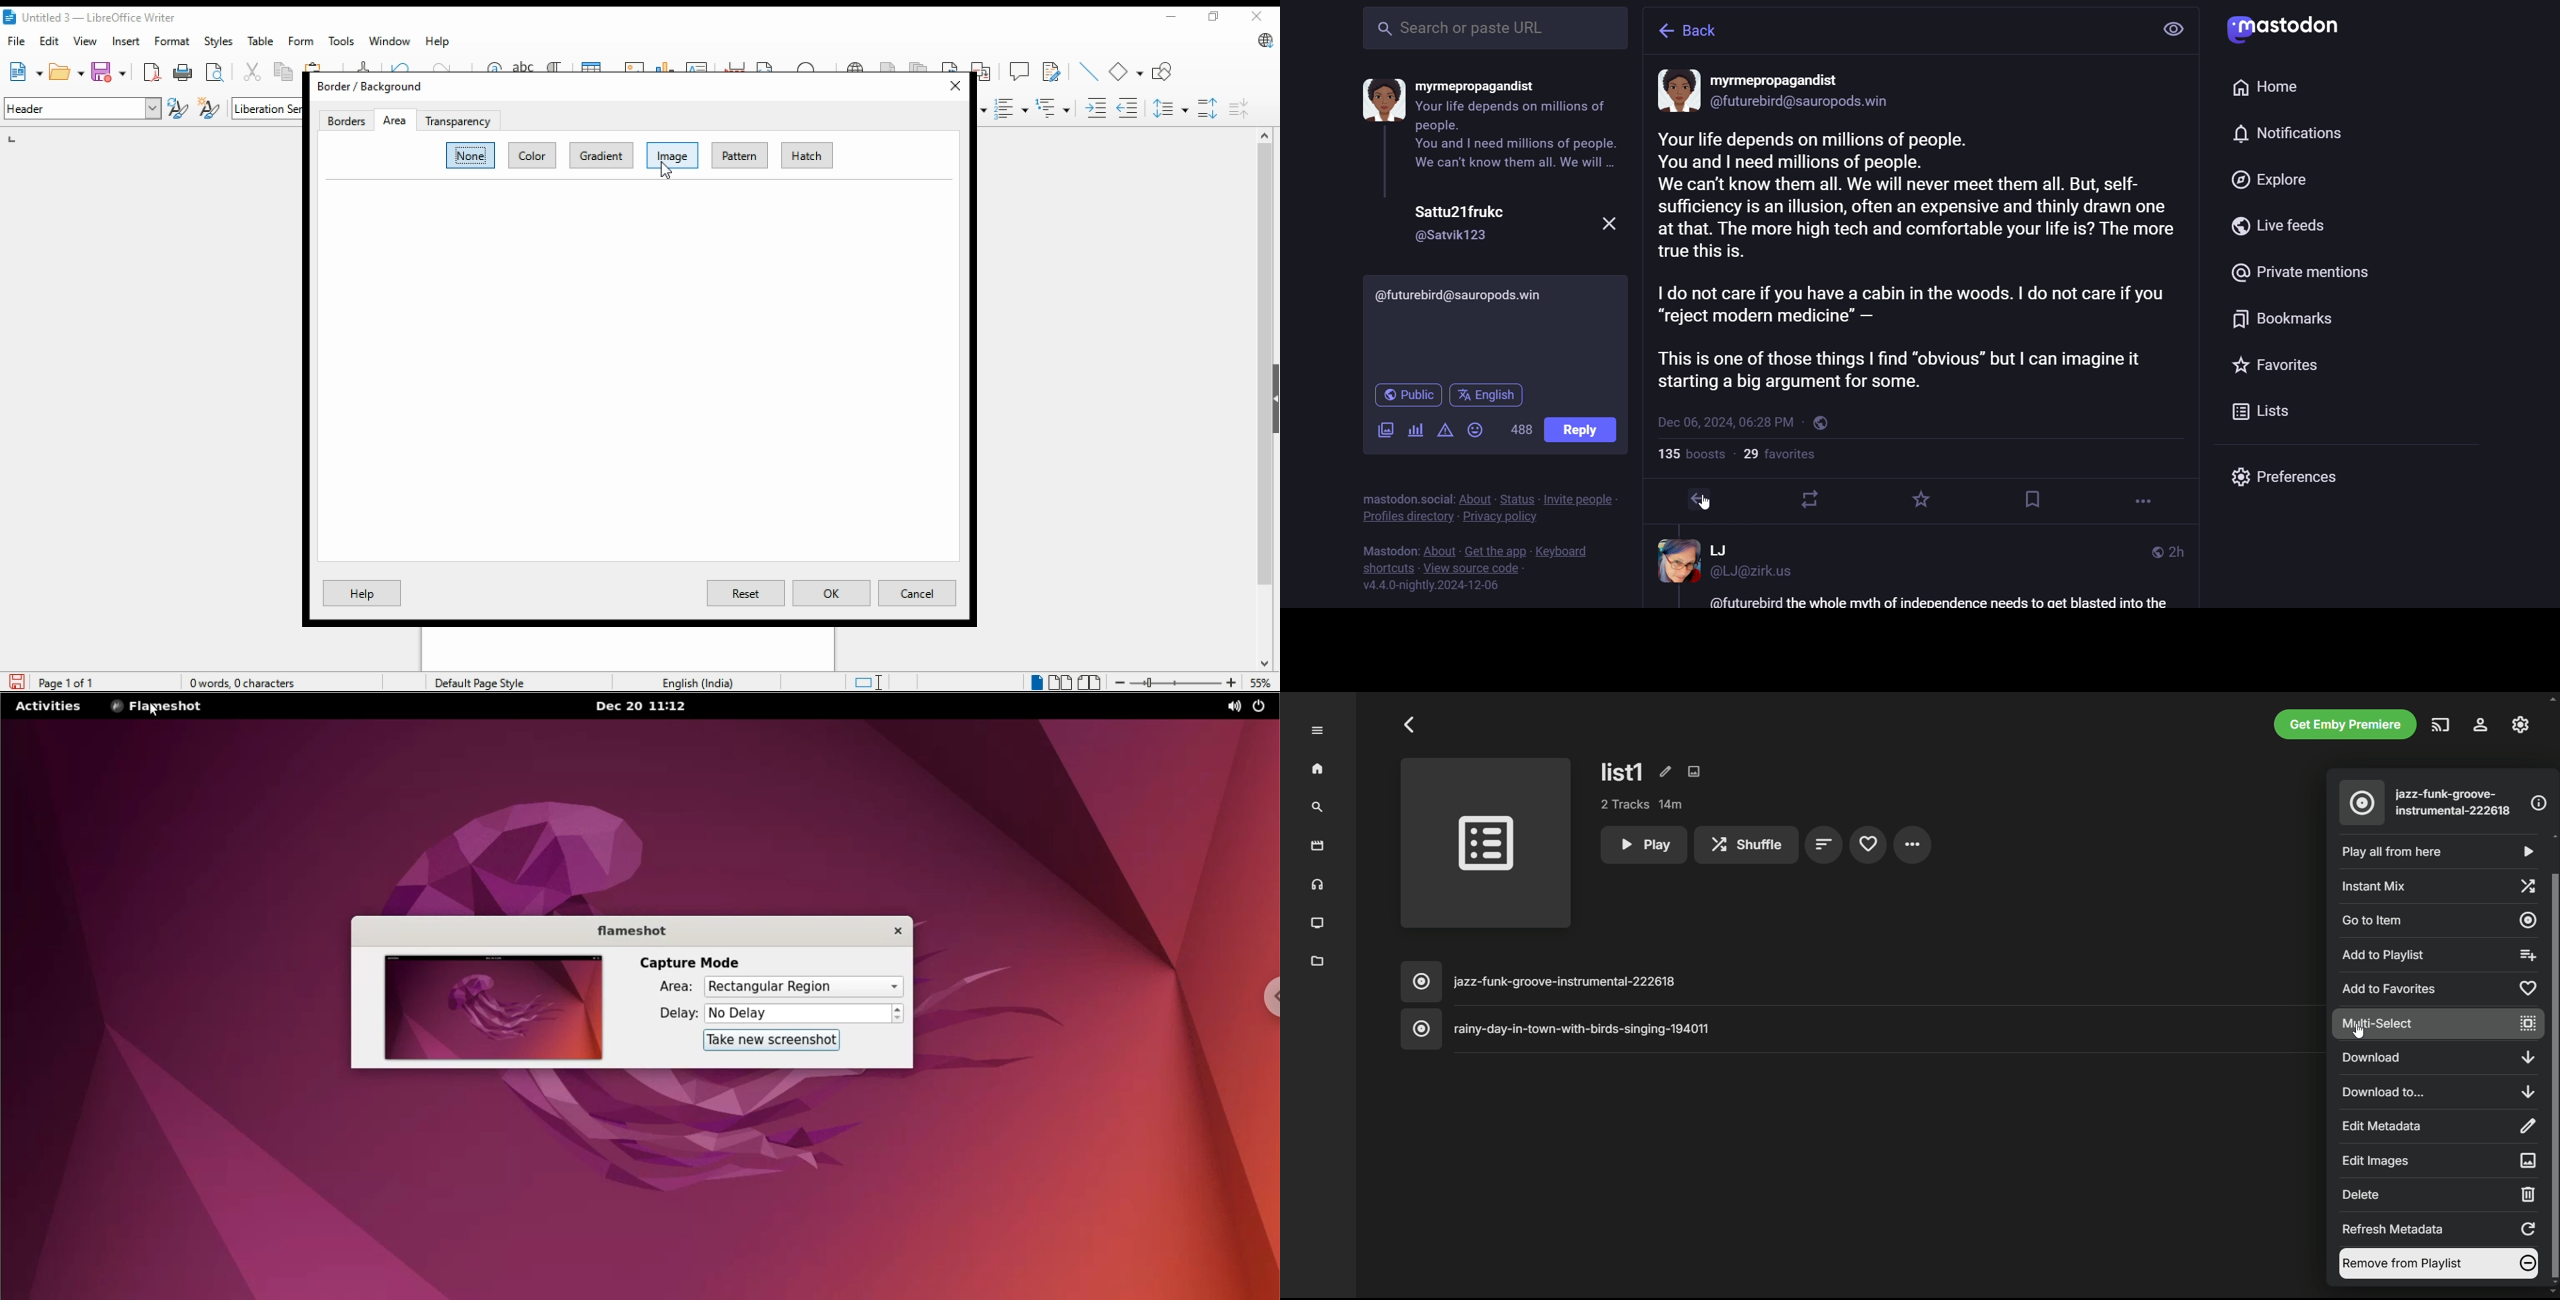 The height and width of the screenshot is (1316, 2576). What do you see at coordinates (376, 87) in the screenshot?
I see `border/background window` at bounding box center [376, 87].